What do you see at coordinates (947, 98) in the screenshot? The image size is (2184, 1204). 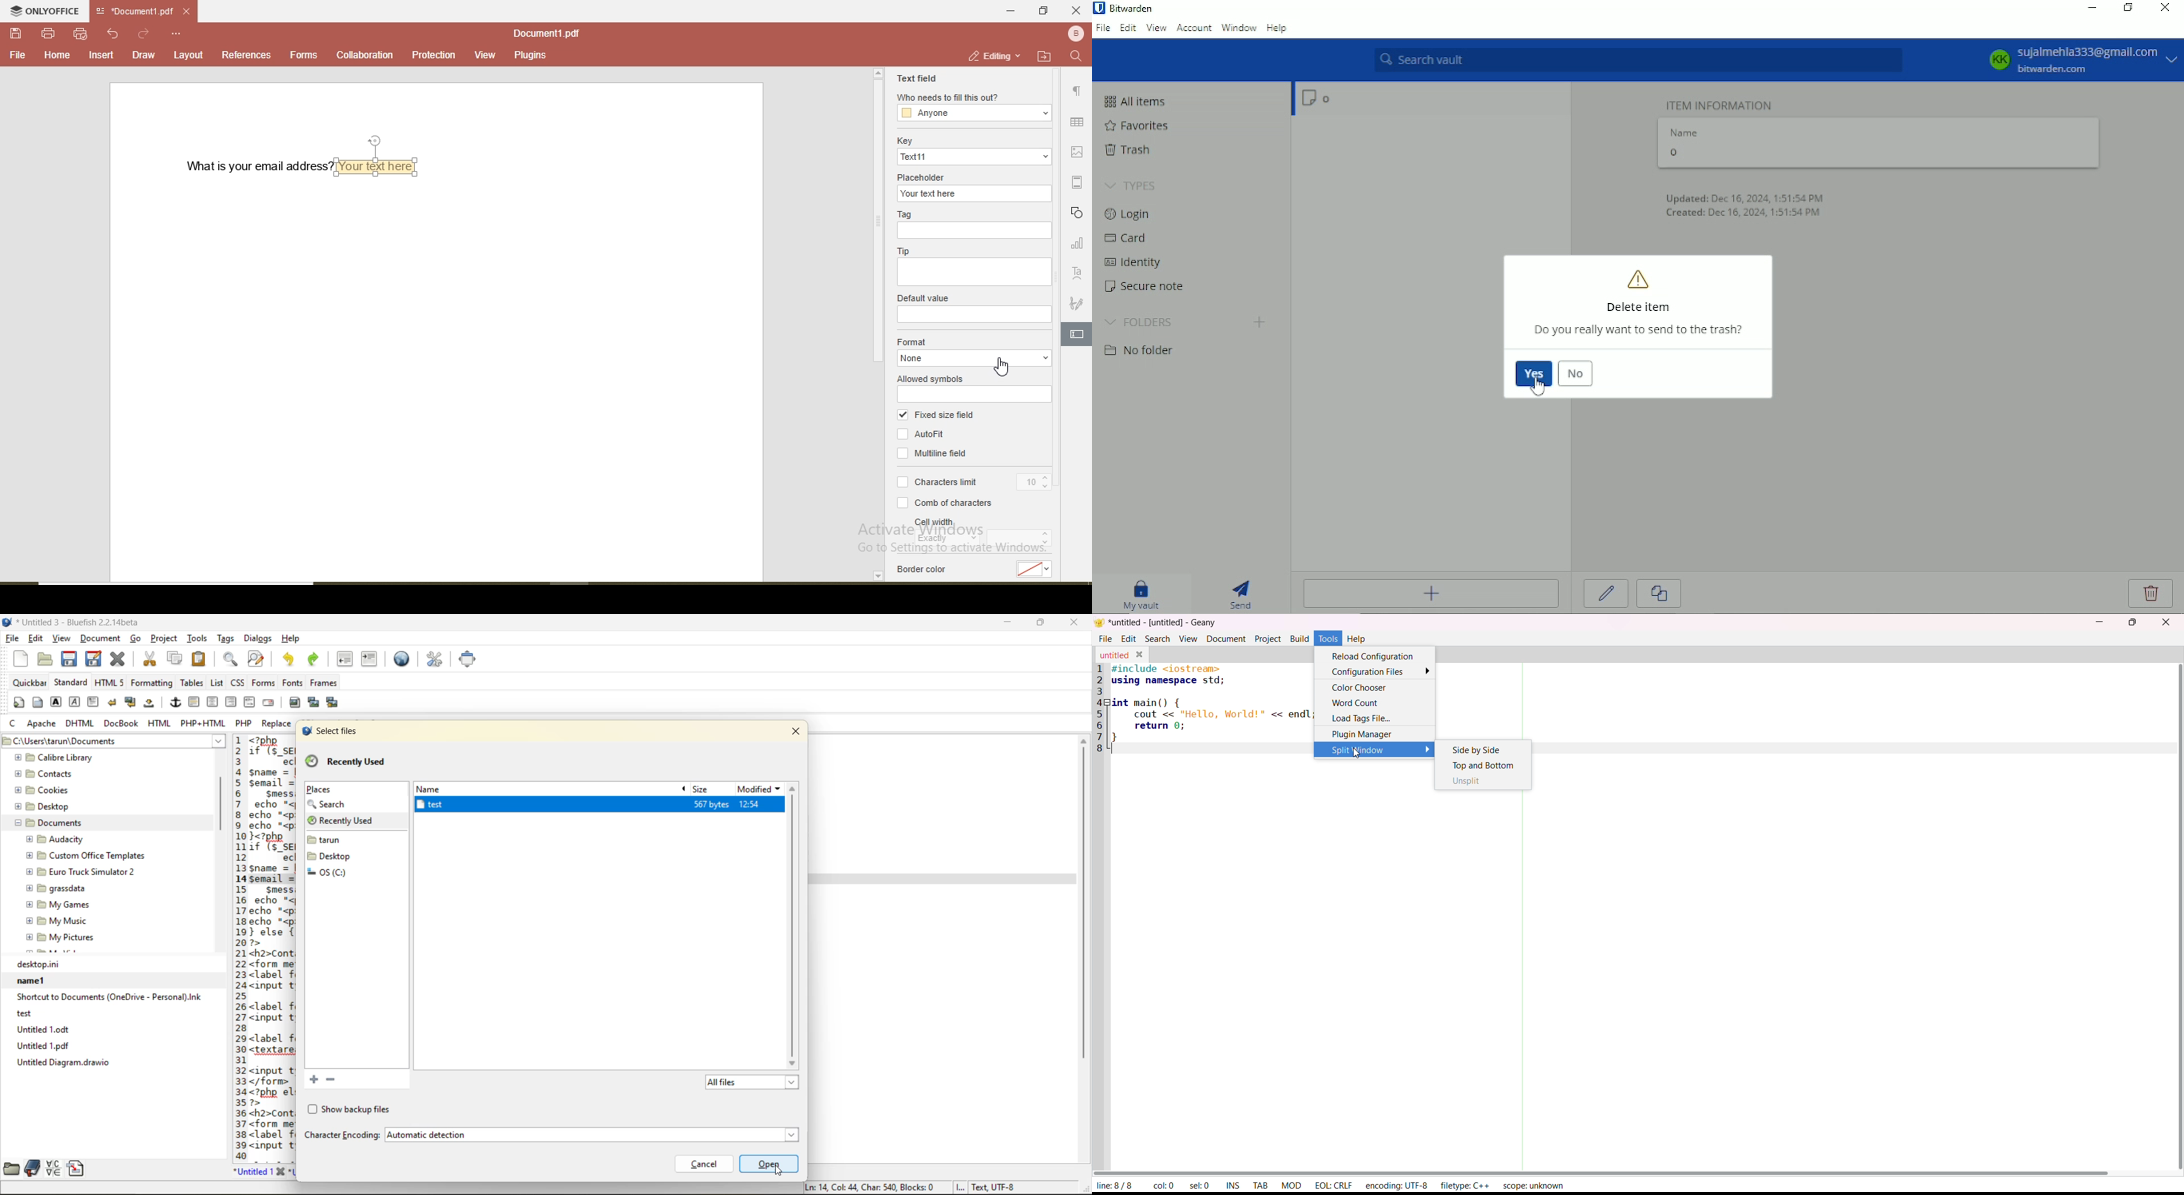 I see `who needs to fill this out?` at bounding box center [947, 98].